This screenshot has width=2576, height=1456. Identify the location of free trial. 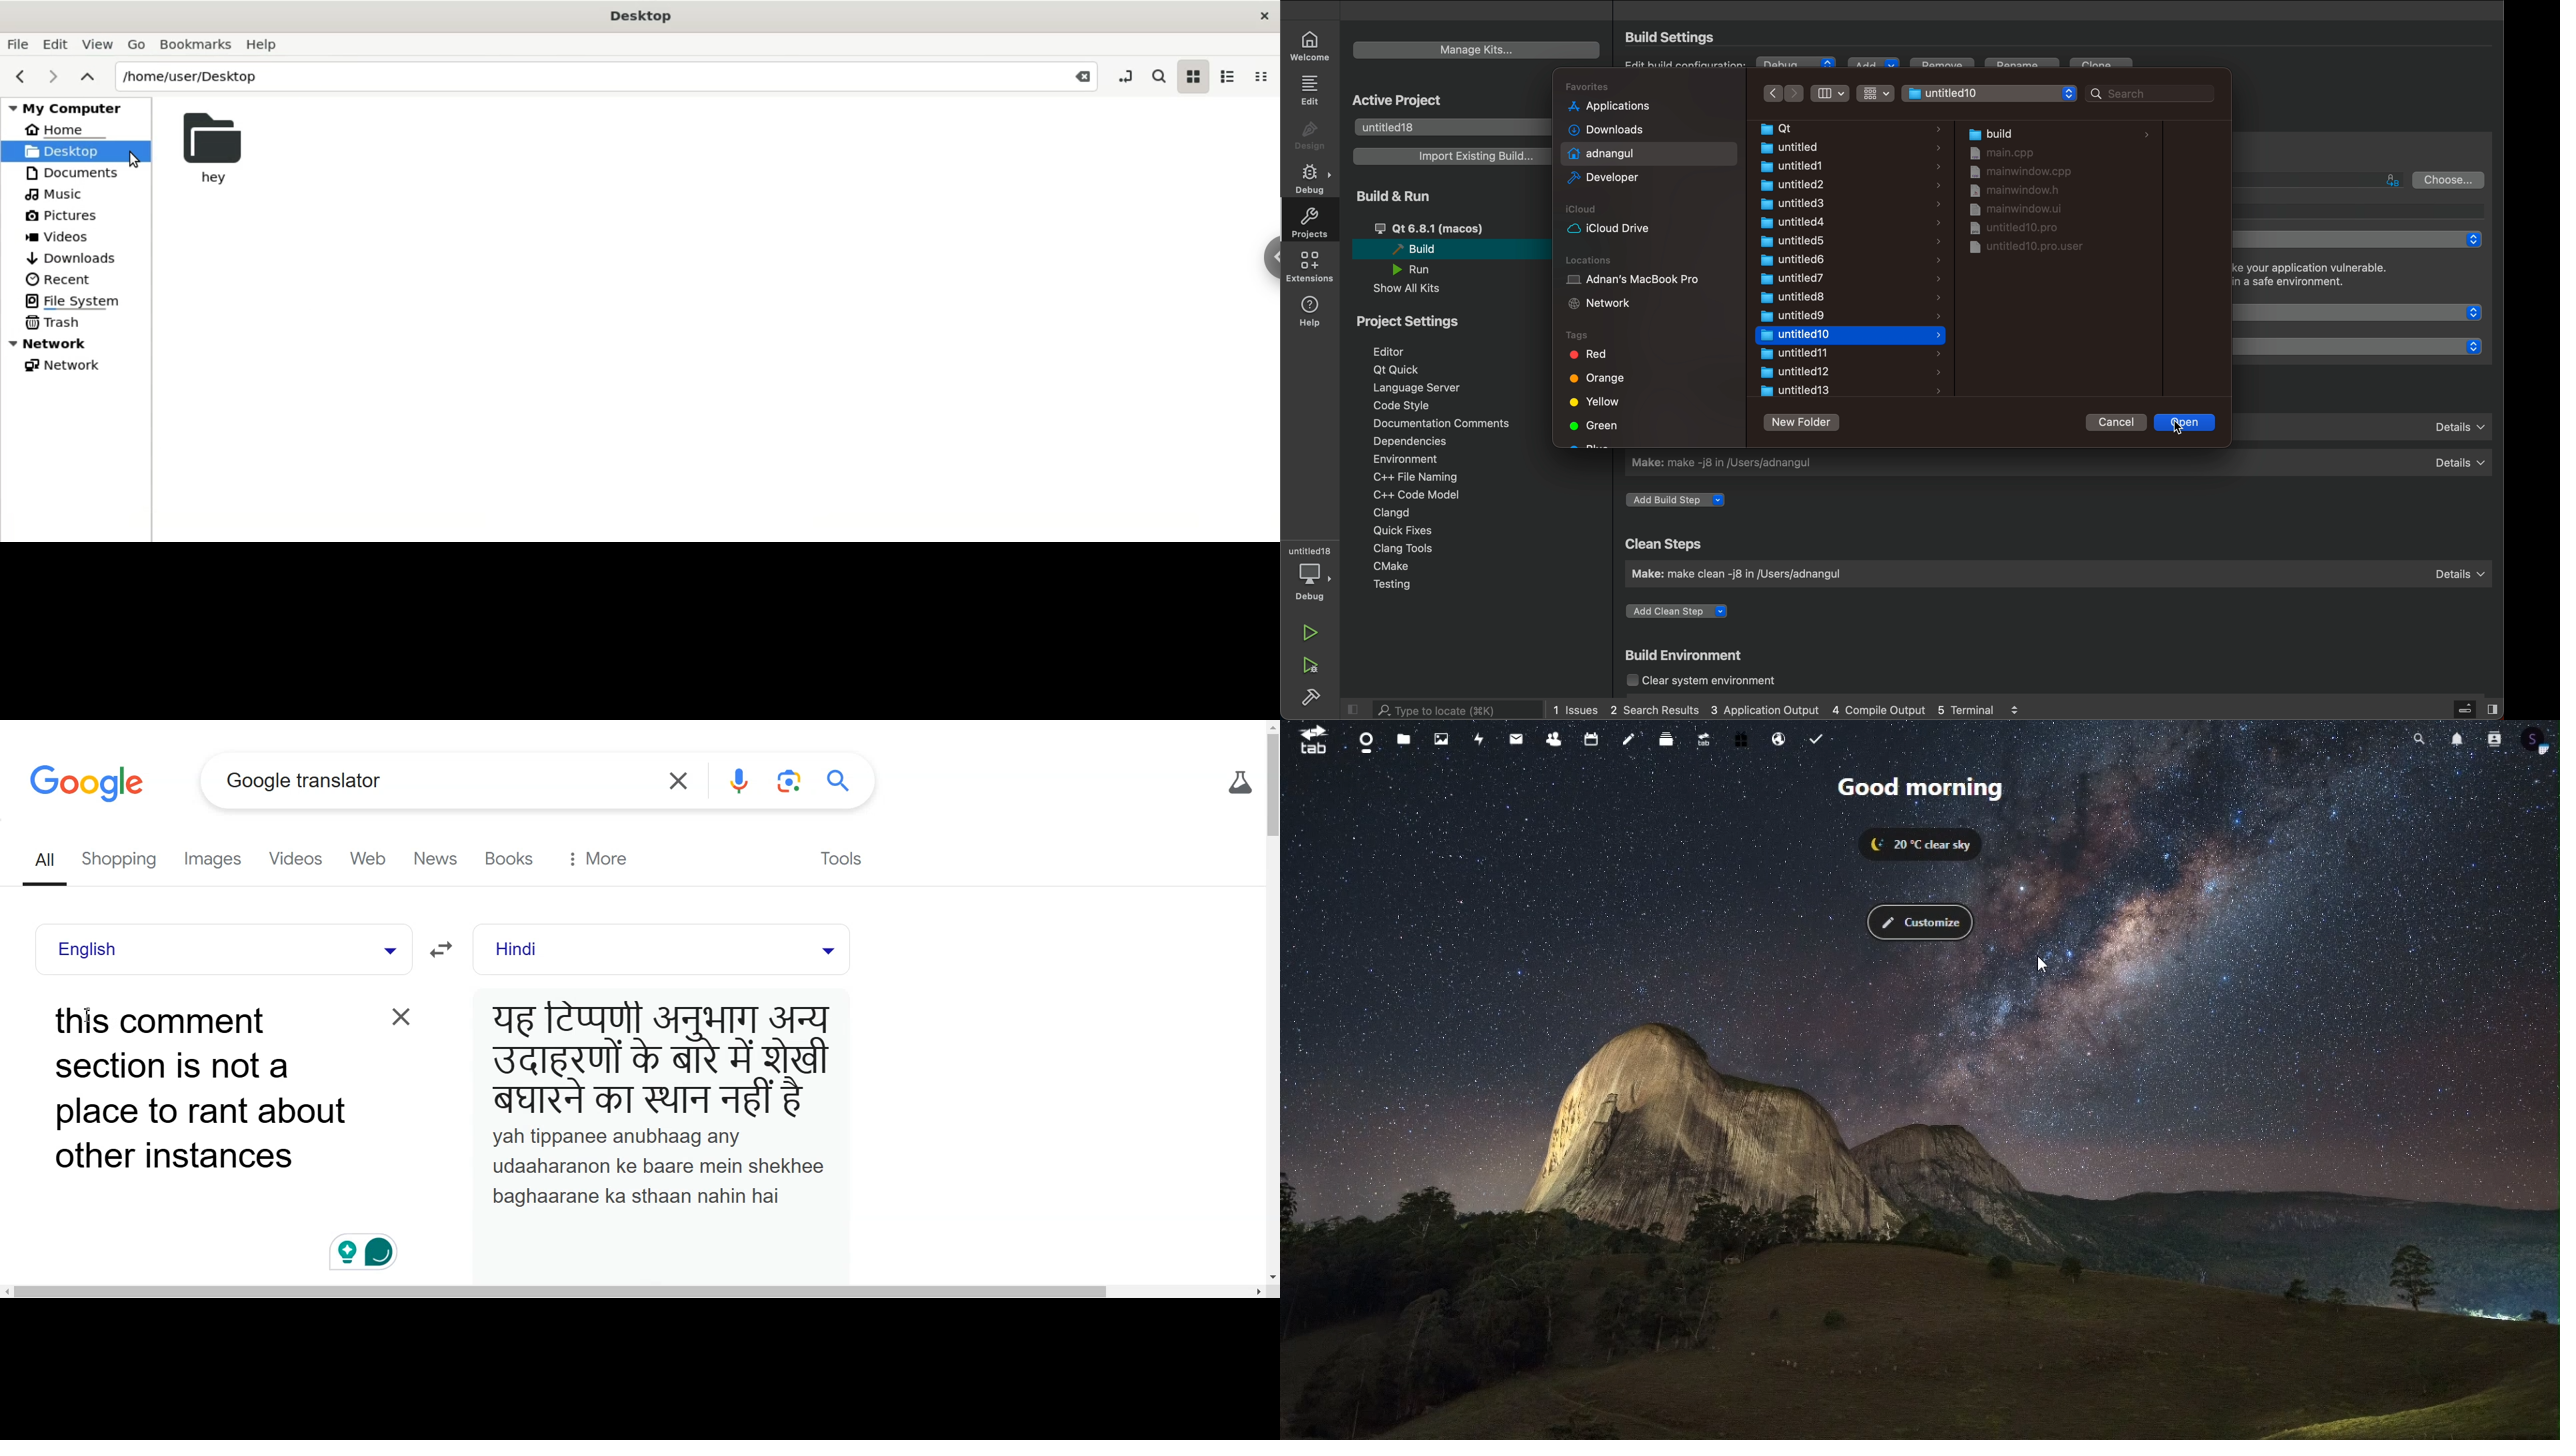
(1744, 741).